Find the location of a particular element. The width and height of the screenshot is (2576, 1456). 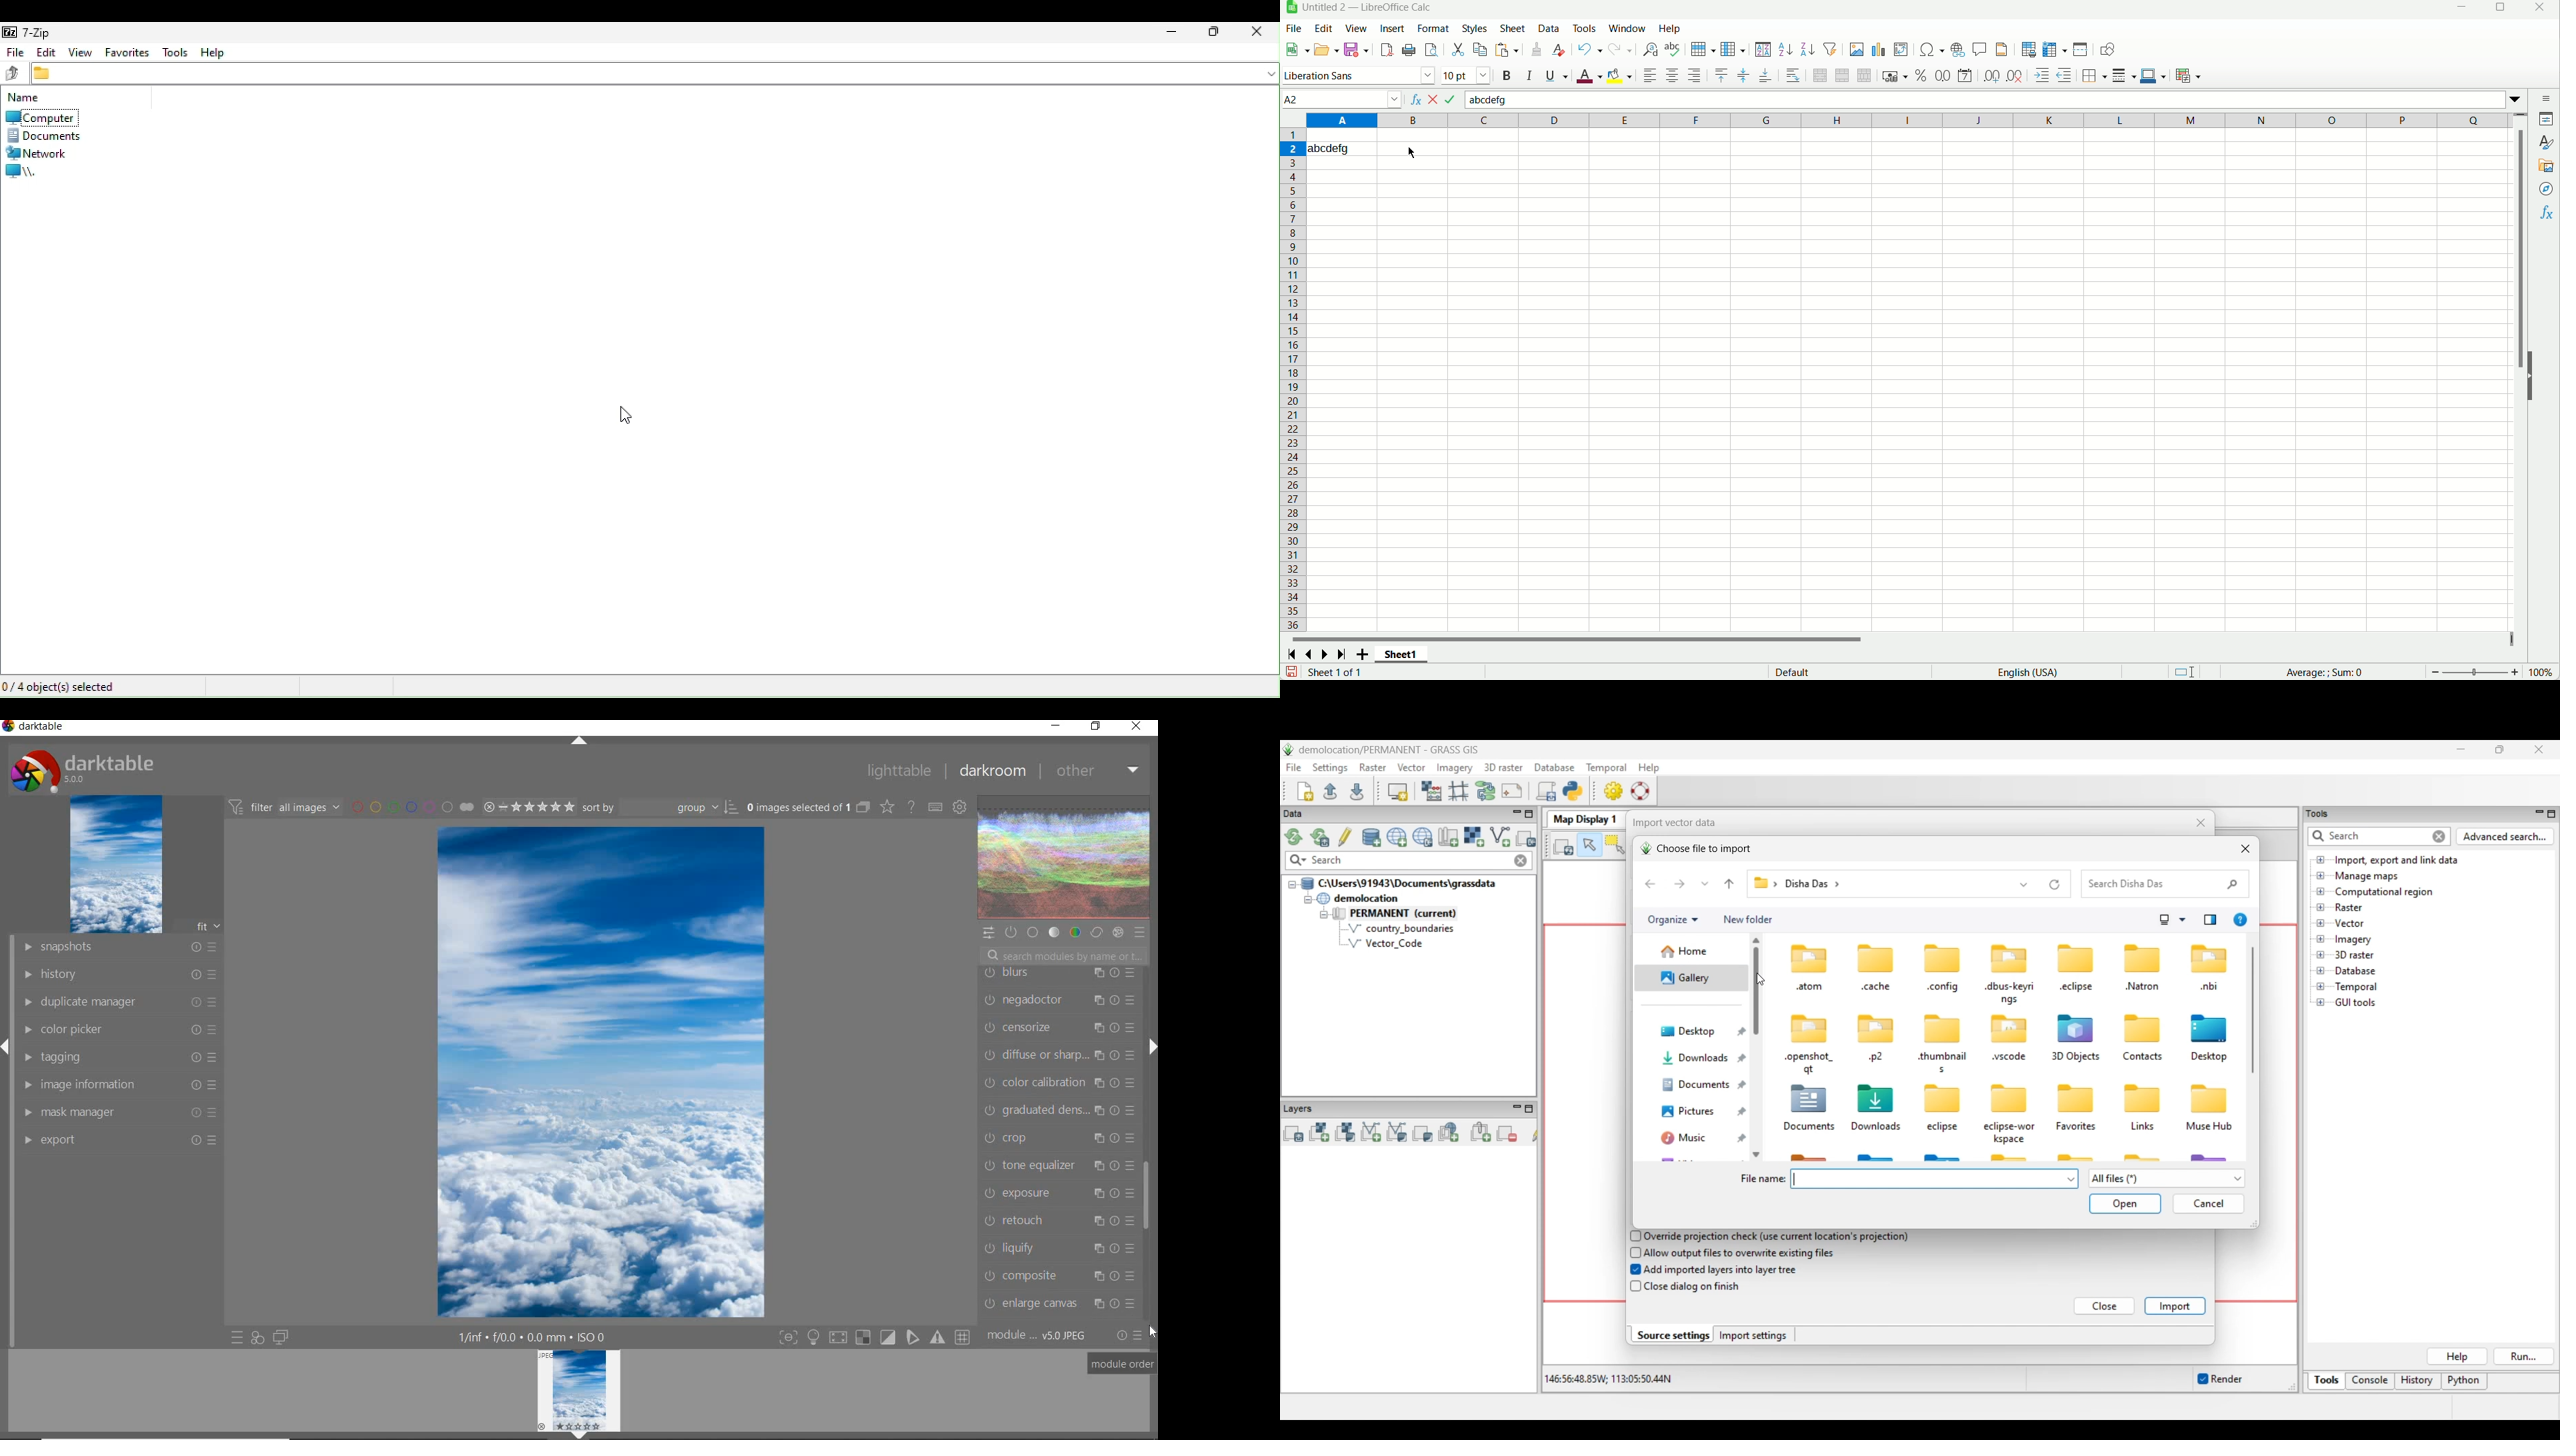

styles is located at coordinates (1475, 29).